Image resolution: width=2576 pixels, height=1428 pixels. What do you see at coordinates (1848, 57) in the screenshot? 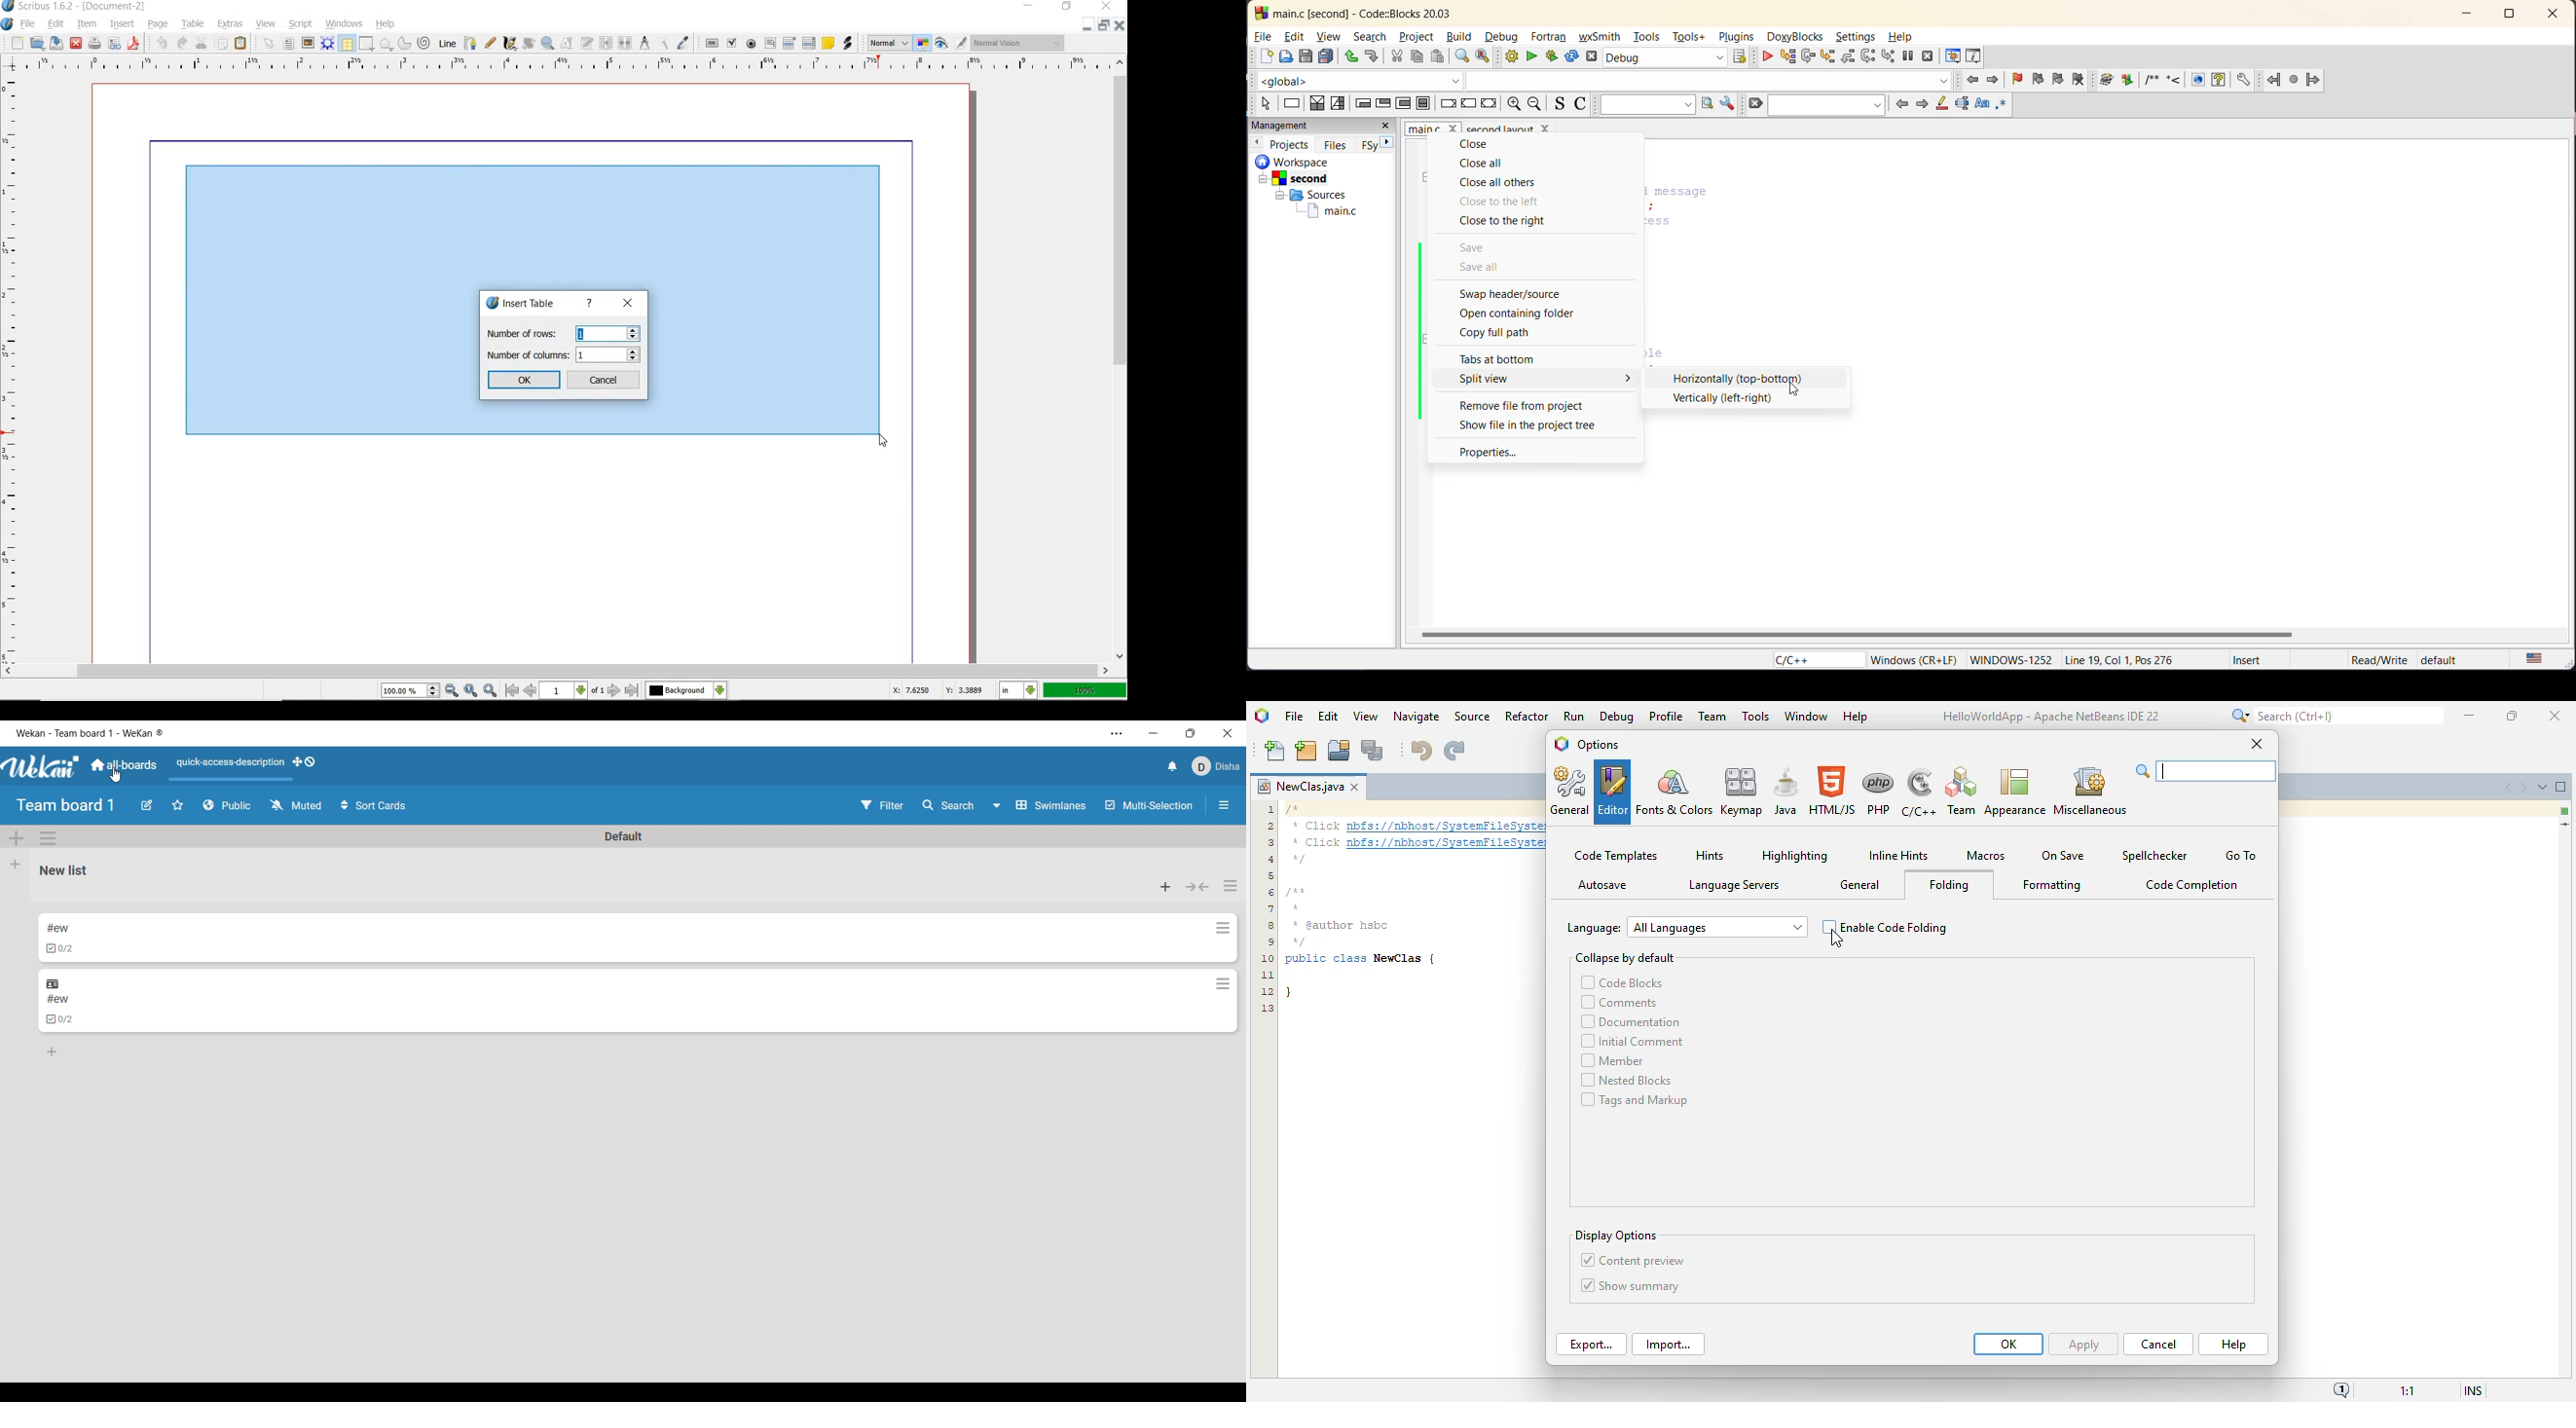
I see `step out` at bounding box center [1848, 57].